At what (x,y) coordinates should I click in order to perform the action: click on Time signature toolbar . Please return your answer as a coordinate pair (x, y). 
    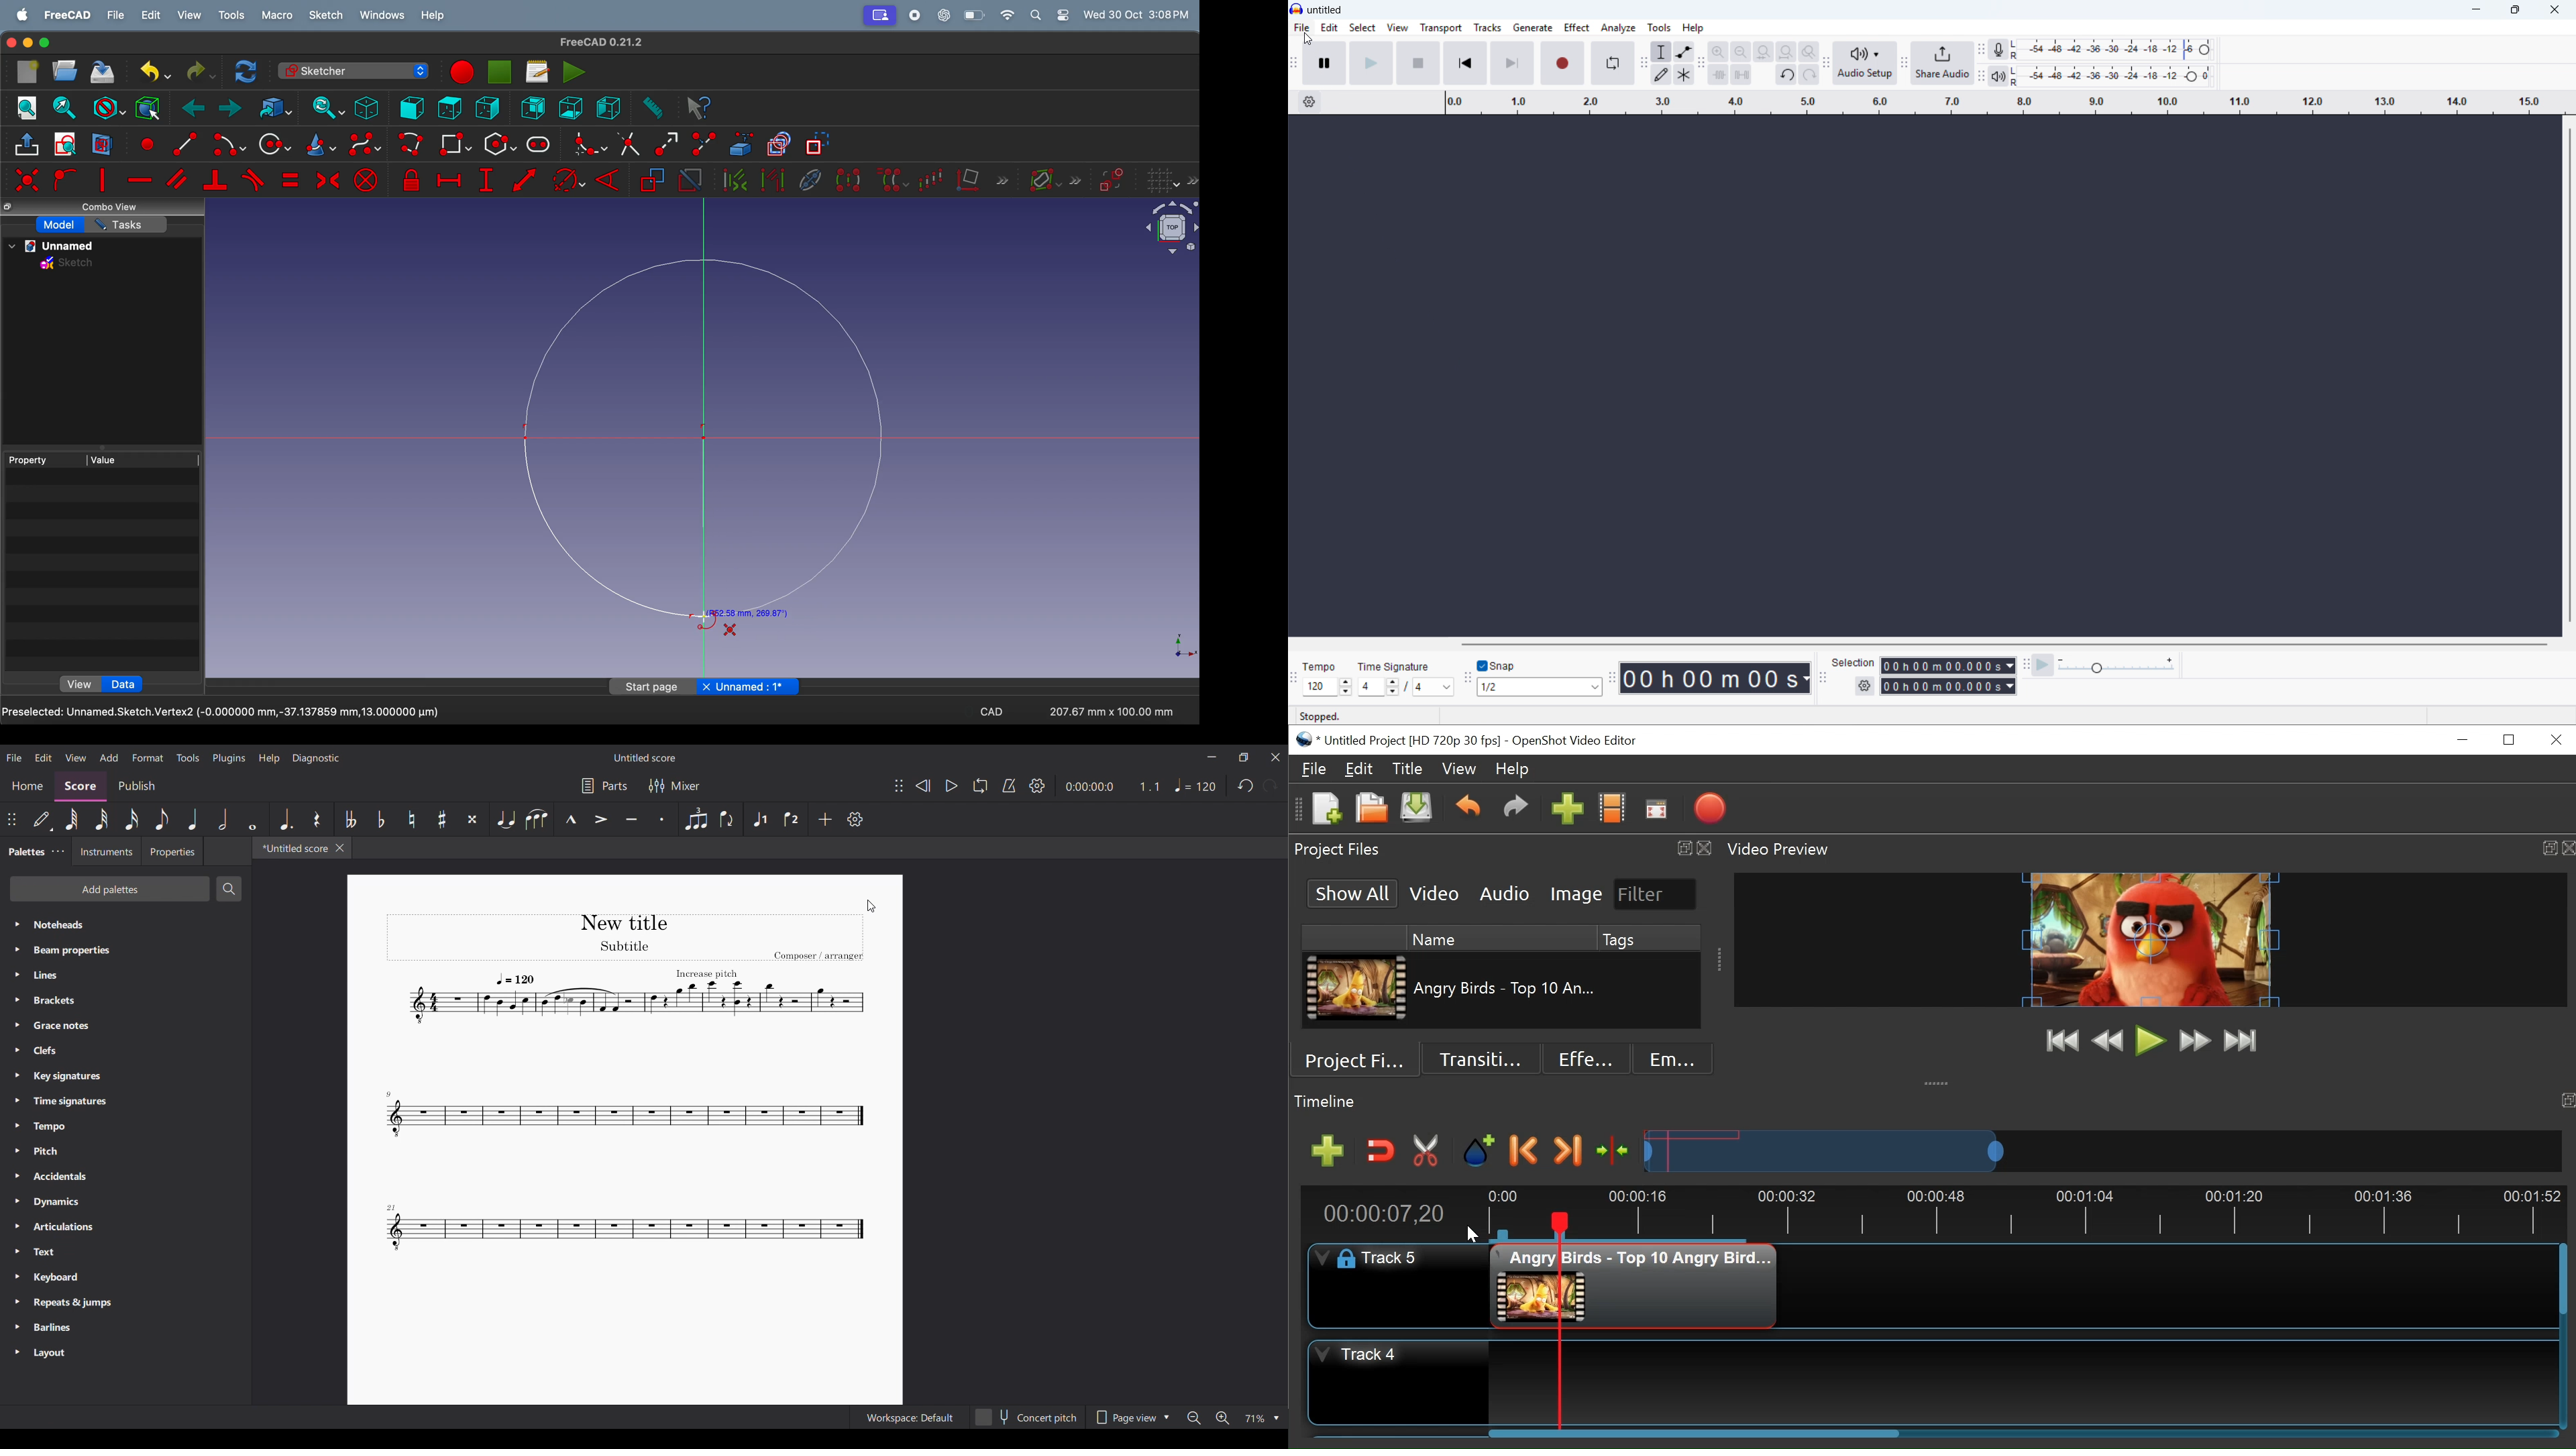
    Looking at the image, I should click on (1295, 679).